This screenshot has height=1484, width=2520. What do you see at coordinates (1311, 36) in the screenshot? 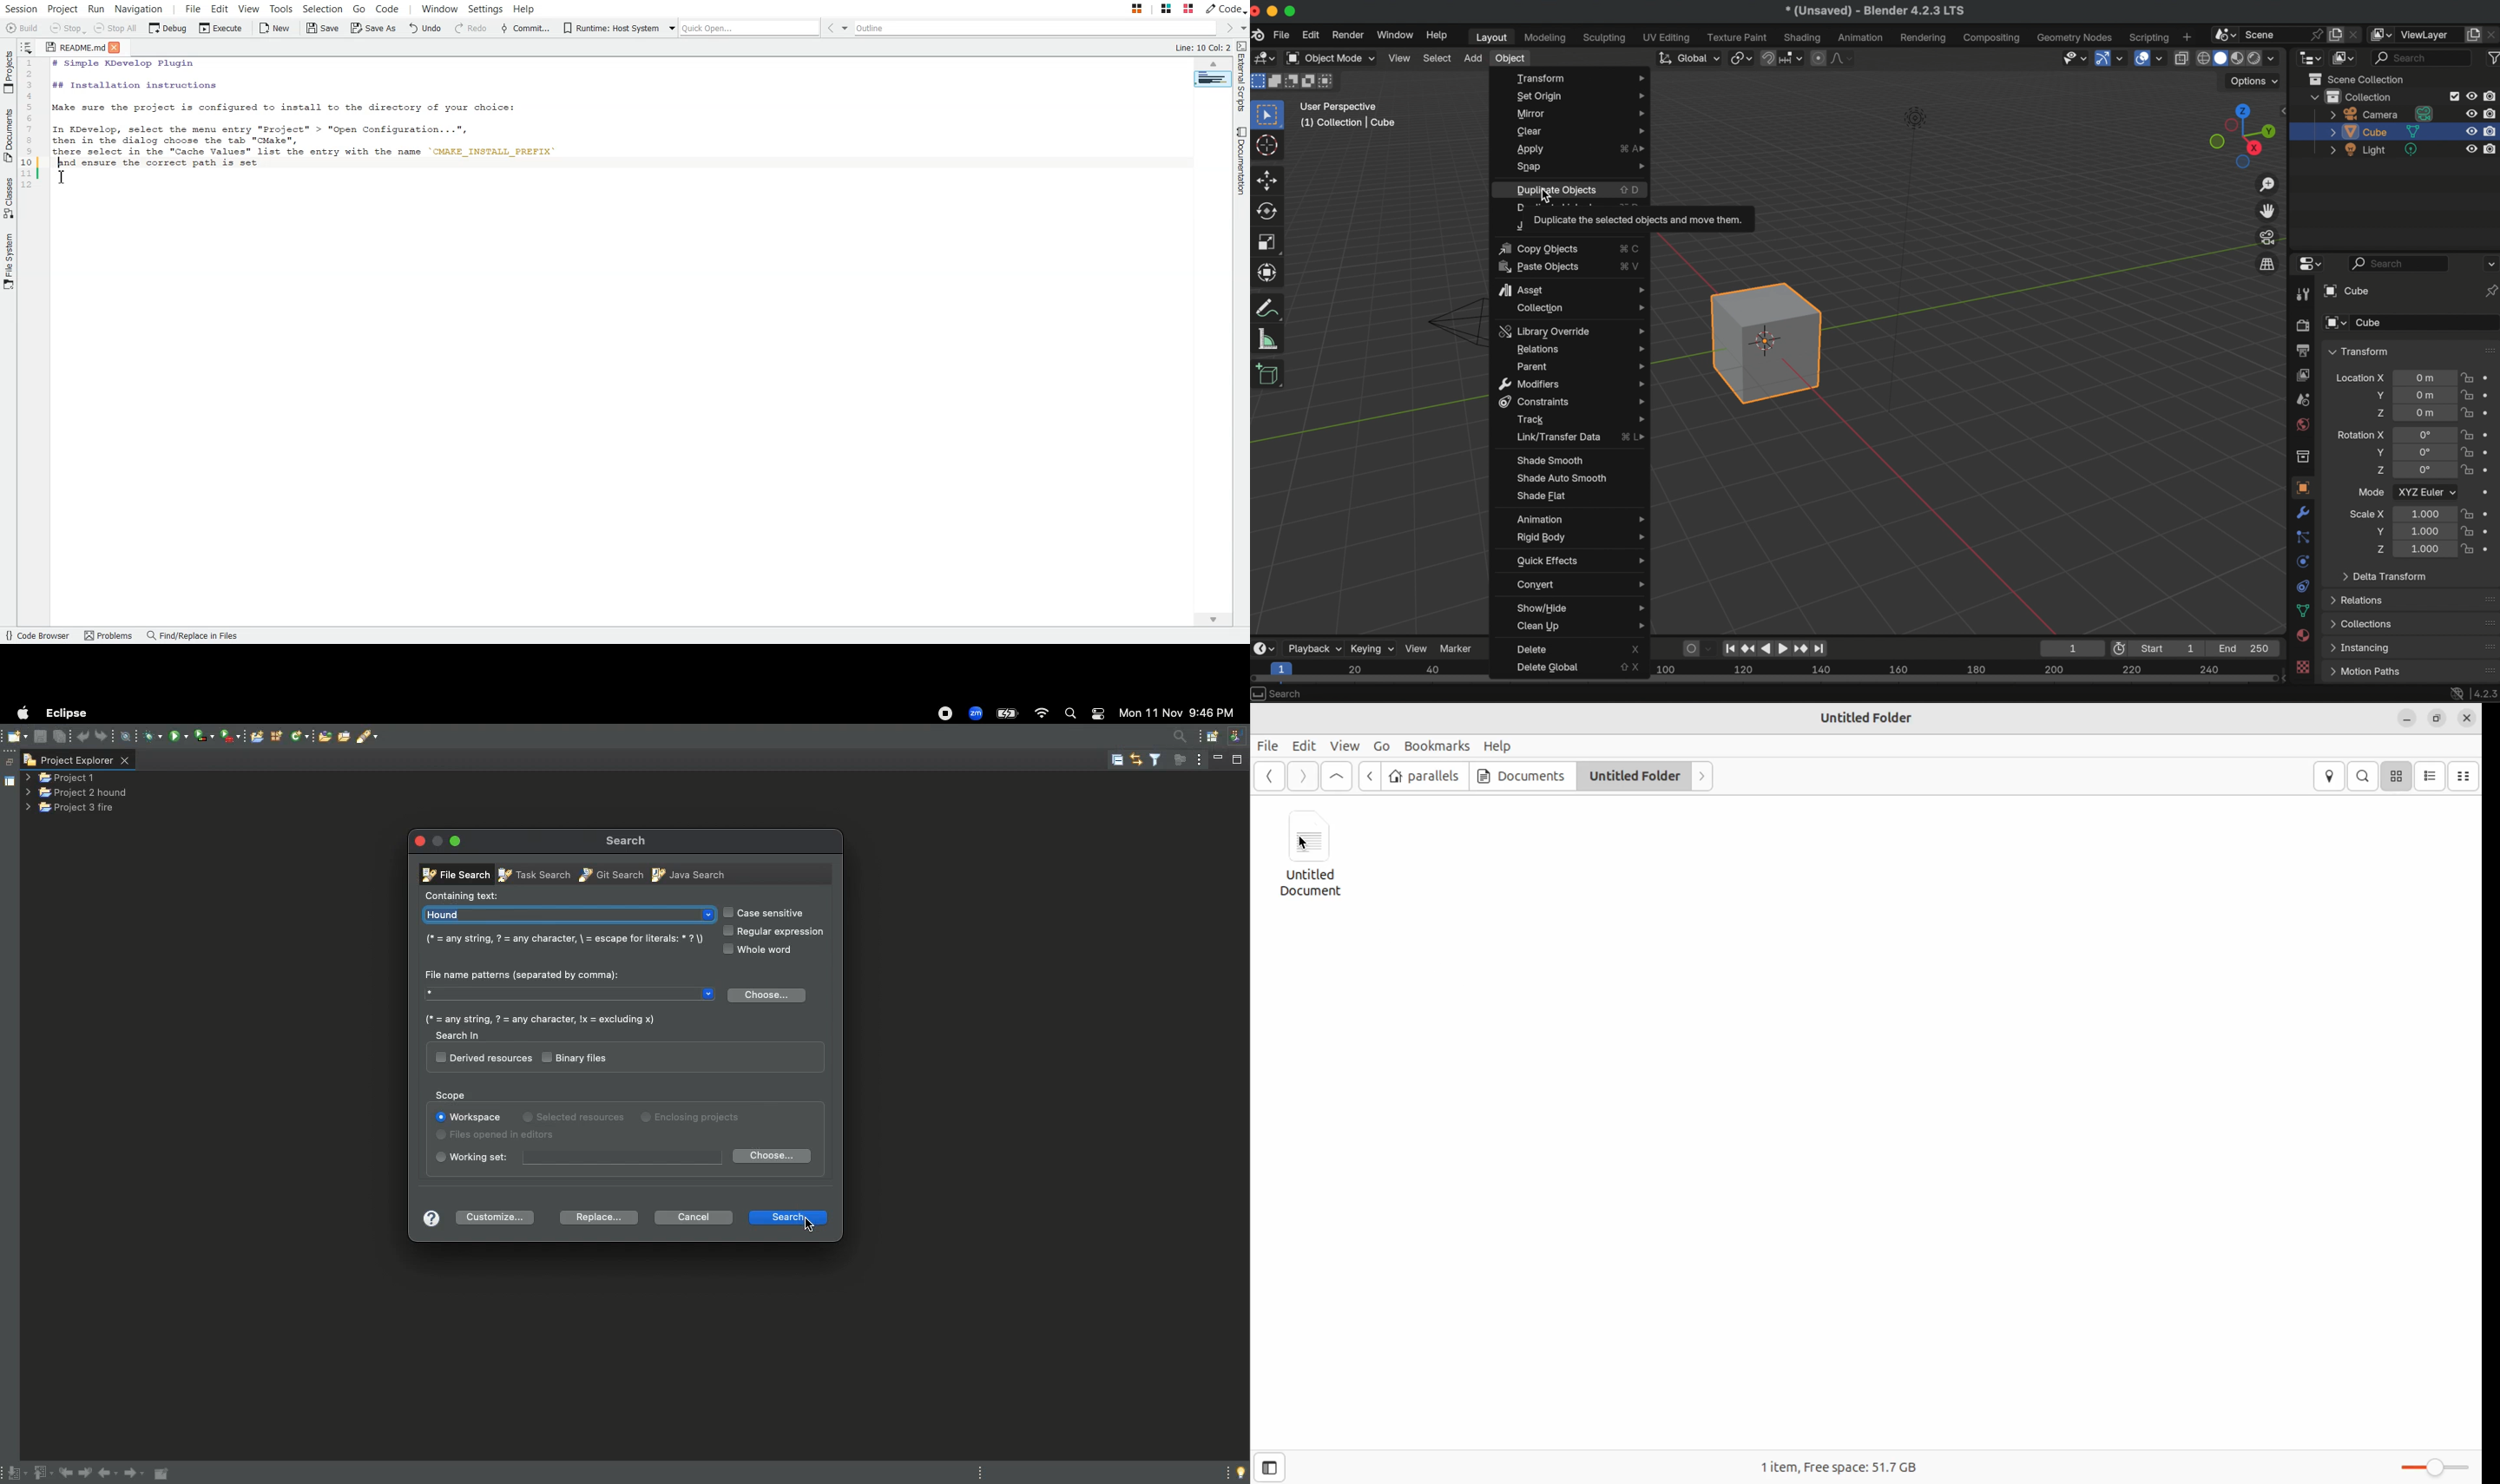
I see `edit` at bounding box center [1311, 36].